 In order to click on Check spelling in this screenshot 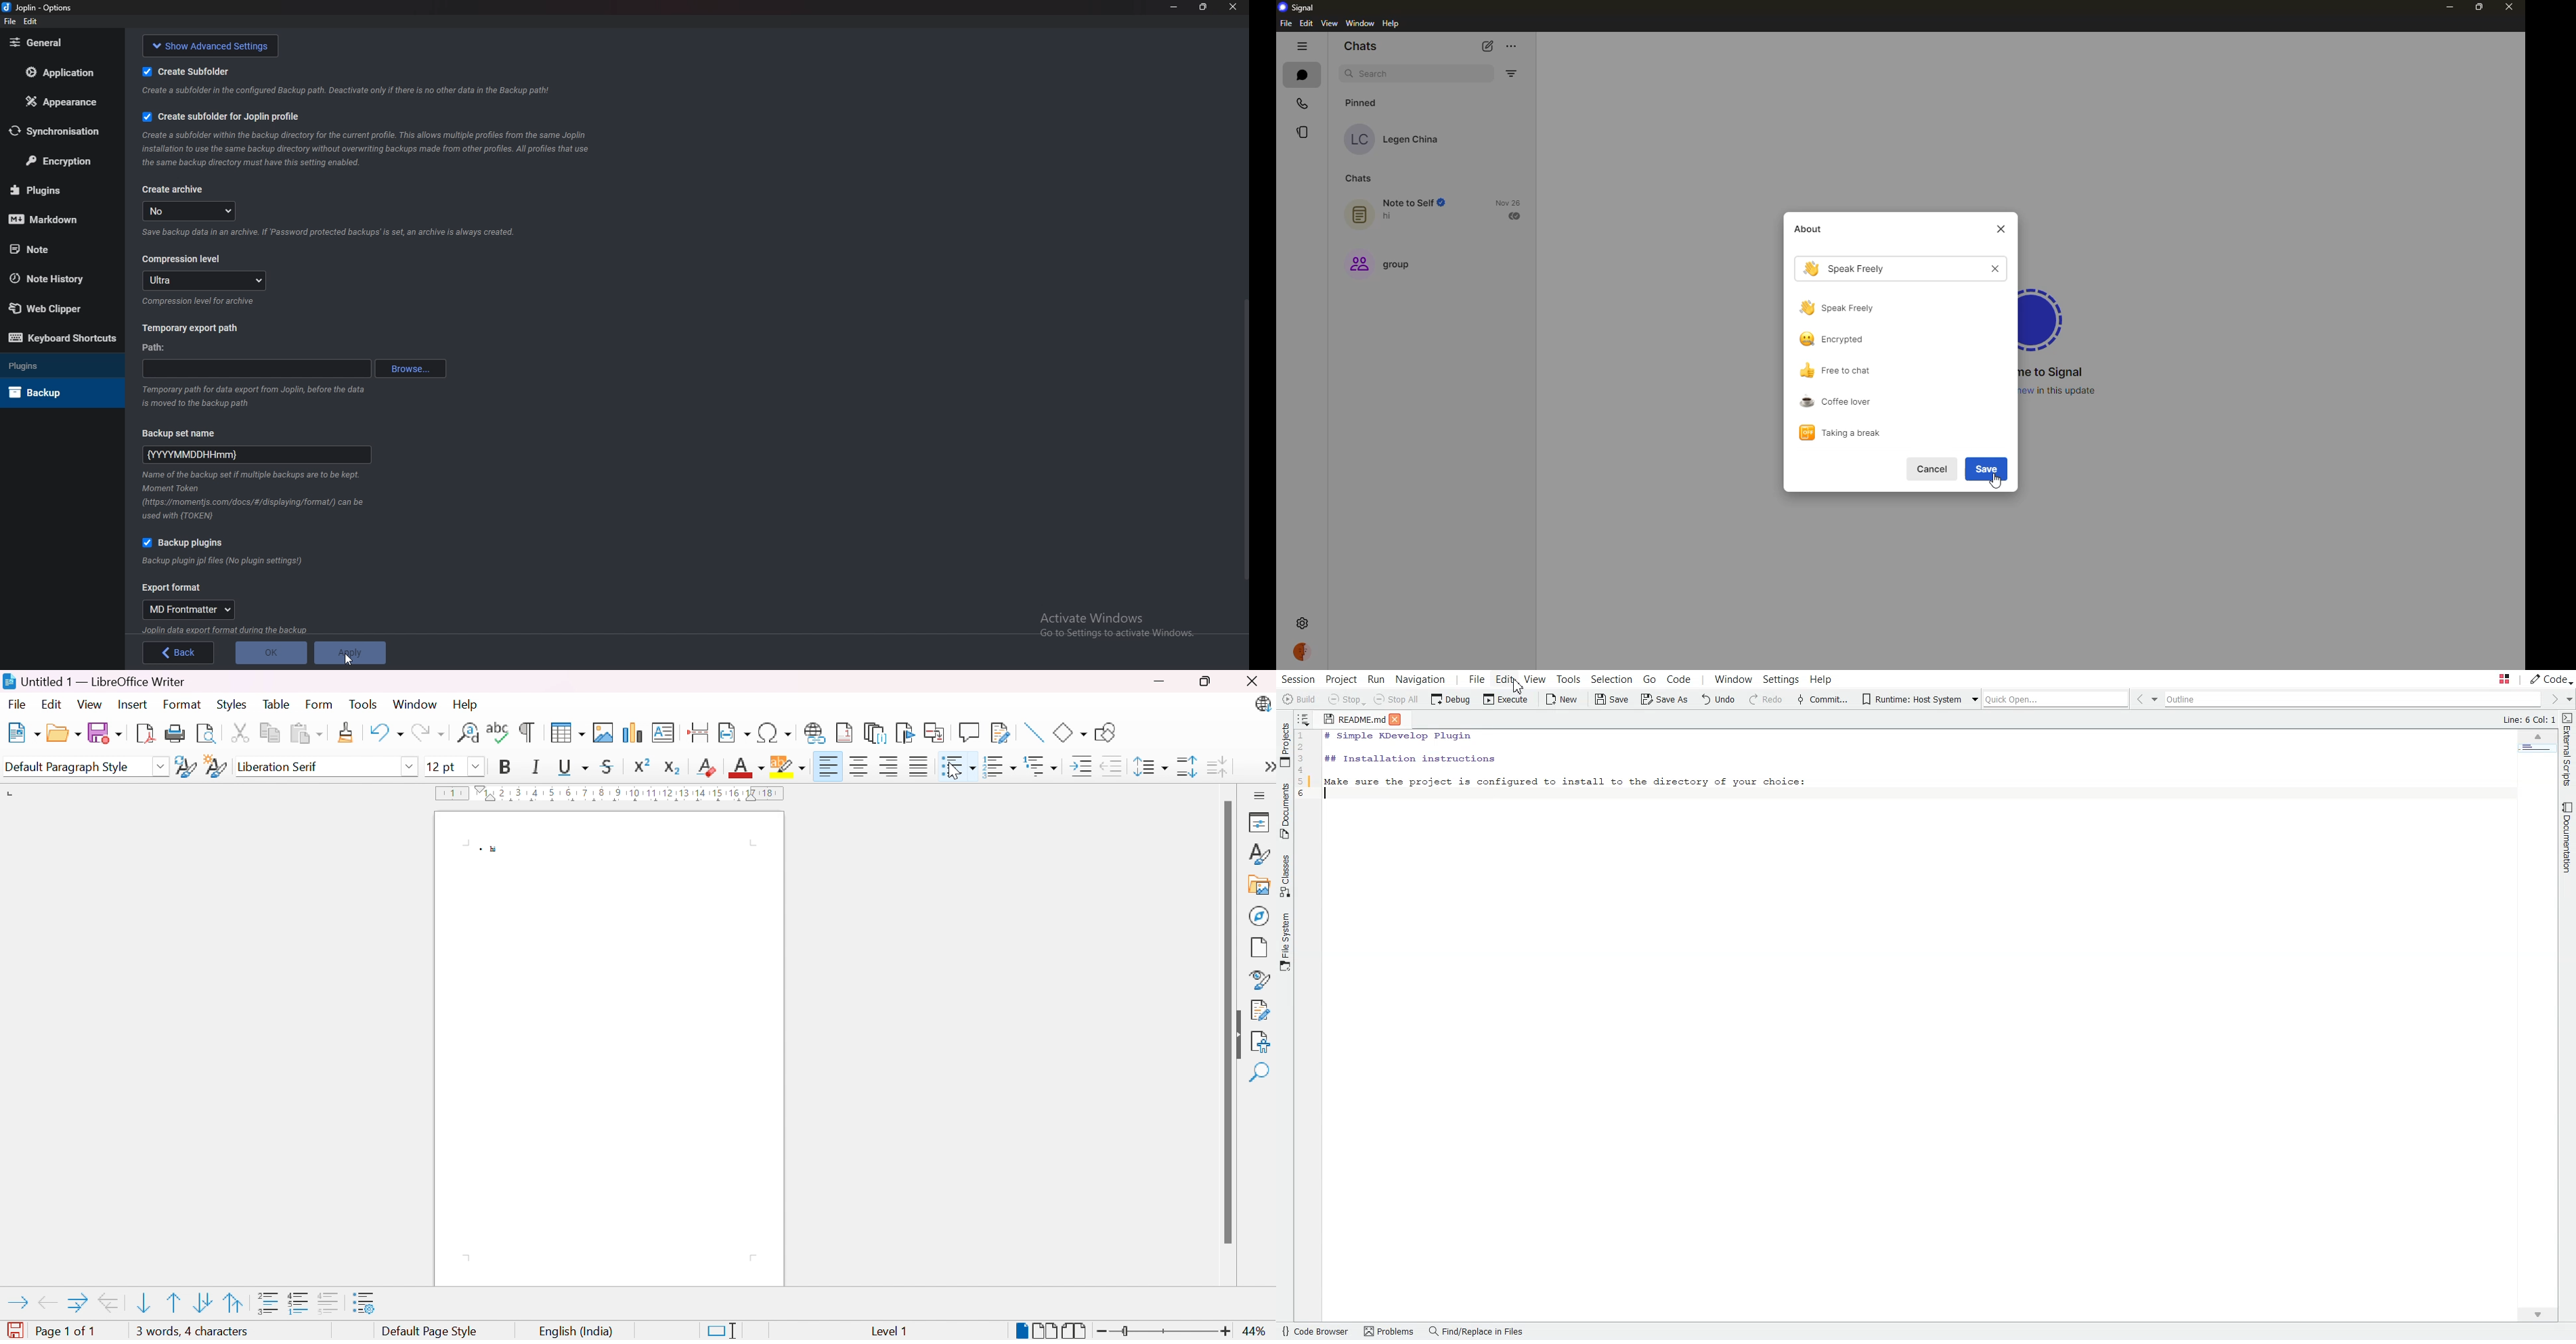, I will do `click(499, 731)`.